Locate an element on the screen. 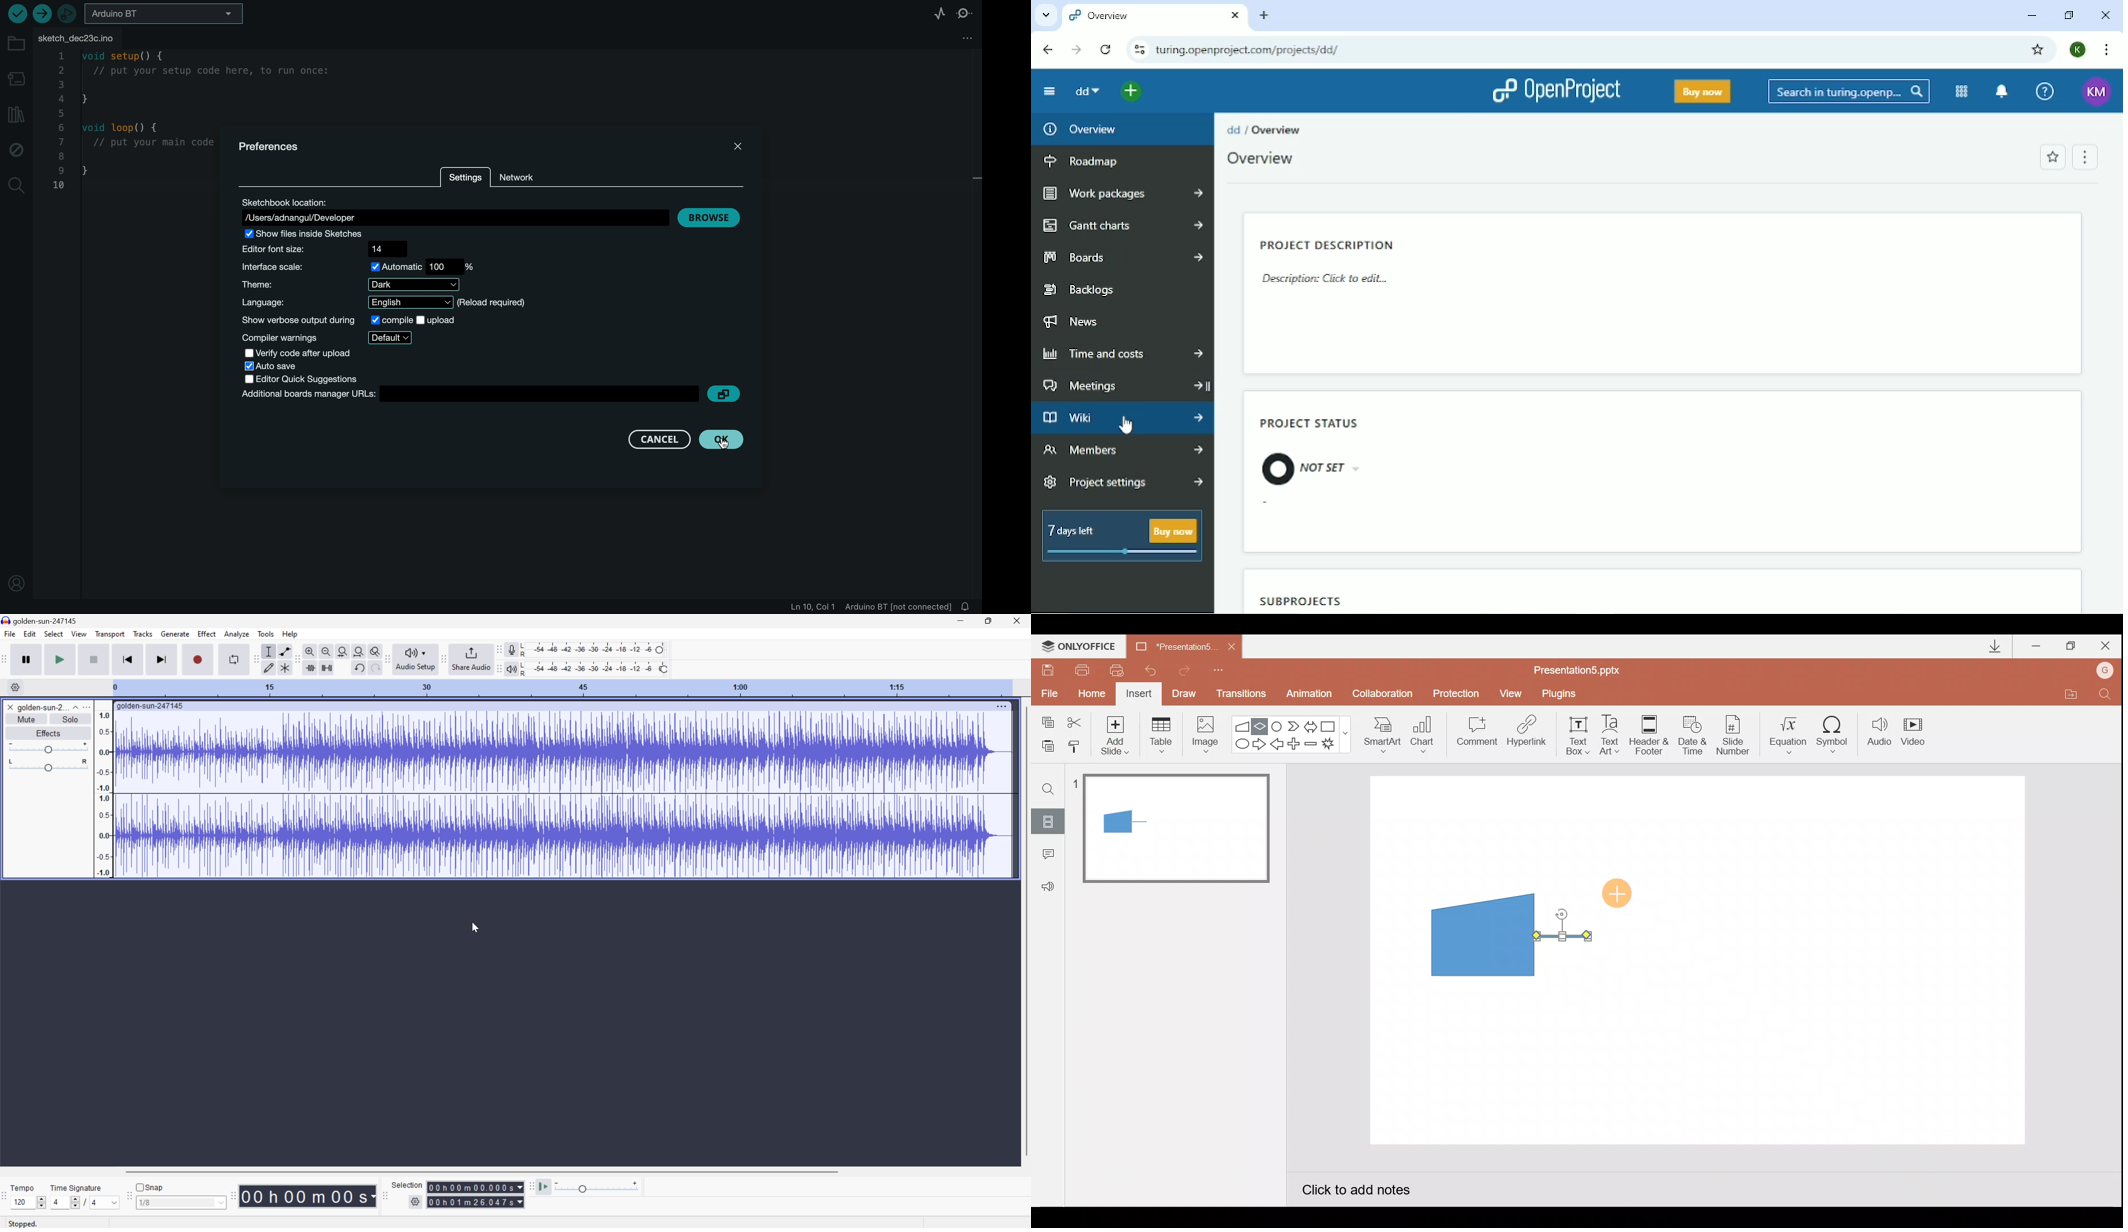 The height and width of the screenshot is (1232, 2128). Audacity time signature toolbar is located at coordinates (6, 1200).